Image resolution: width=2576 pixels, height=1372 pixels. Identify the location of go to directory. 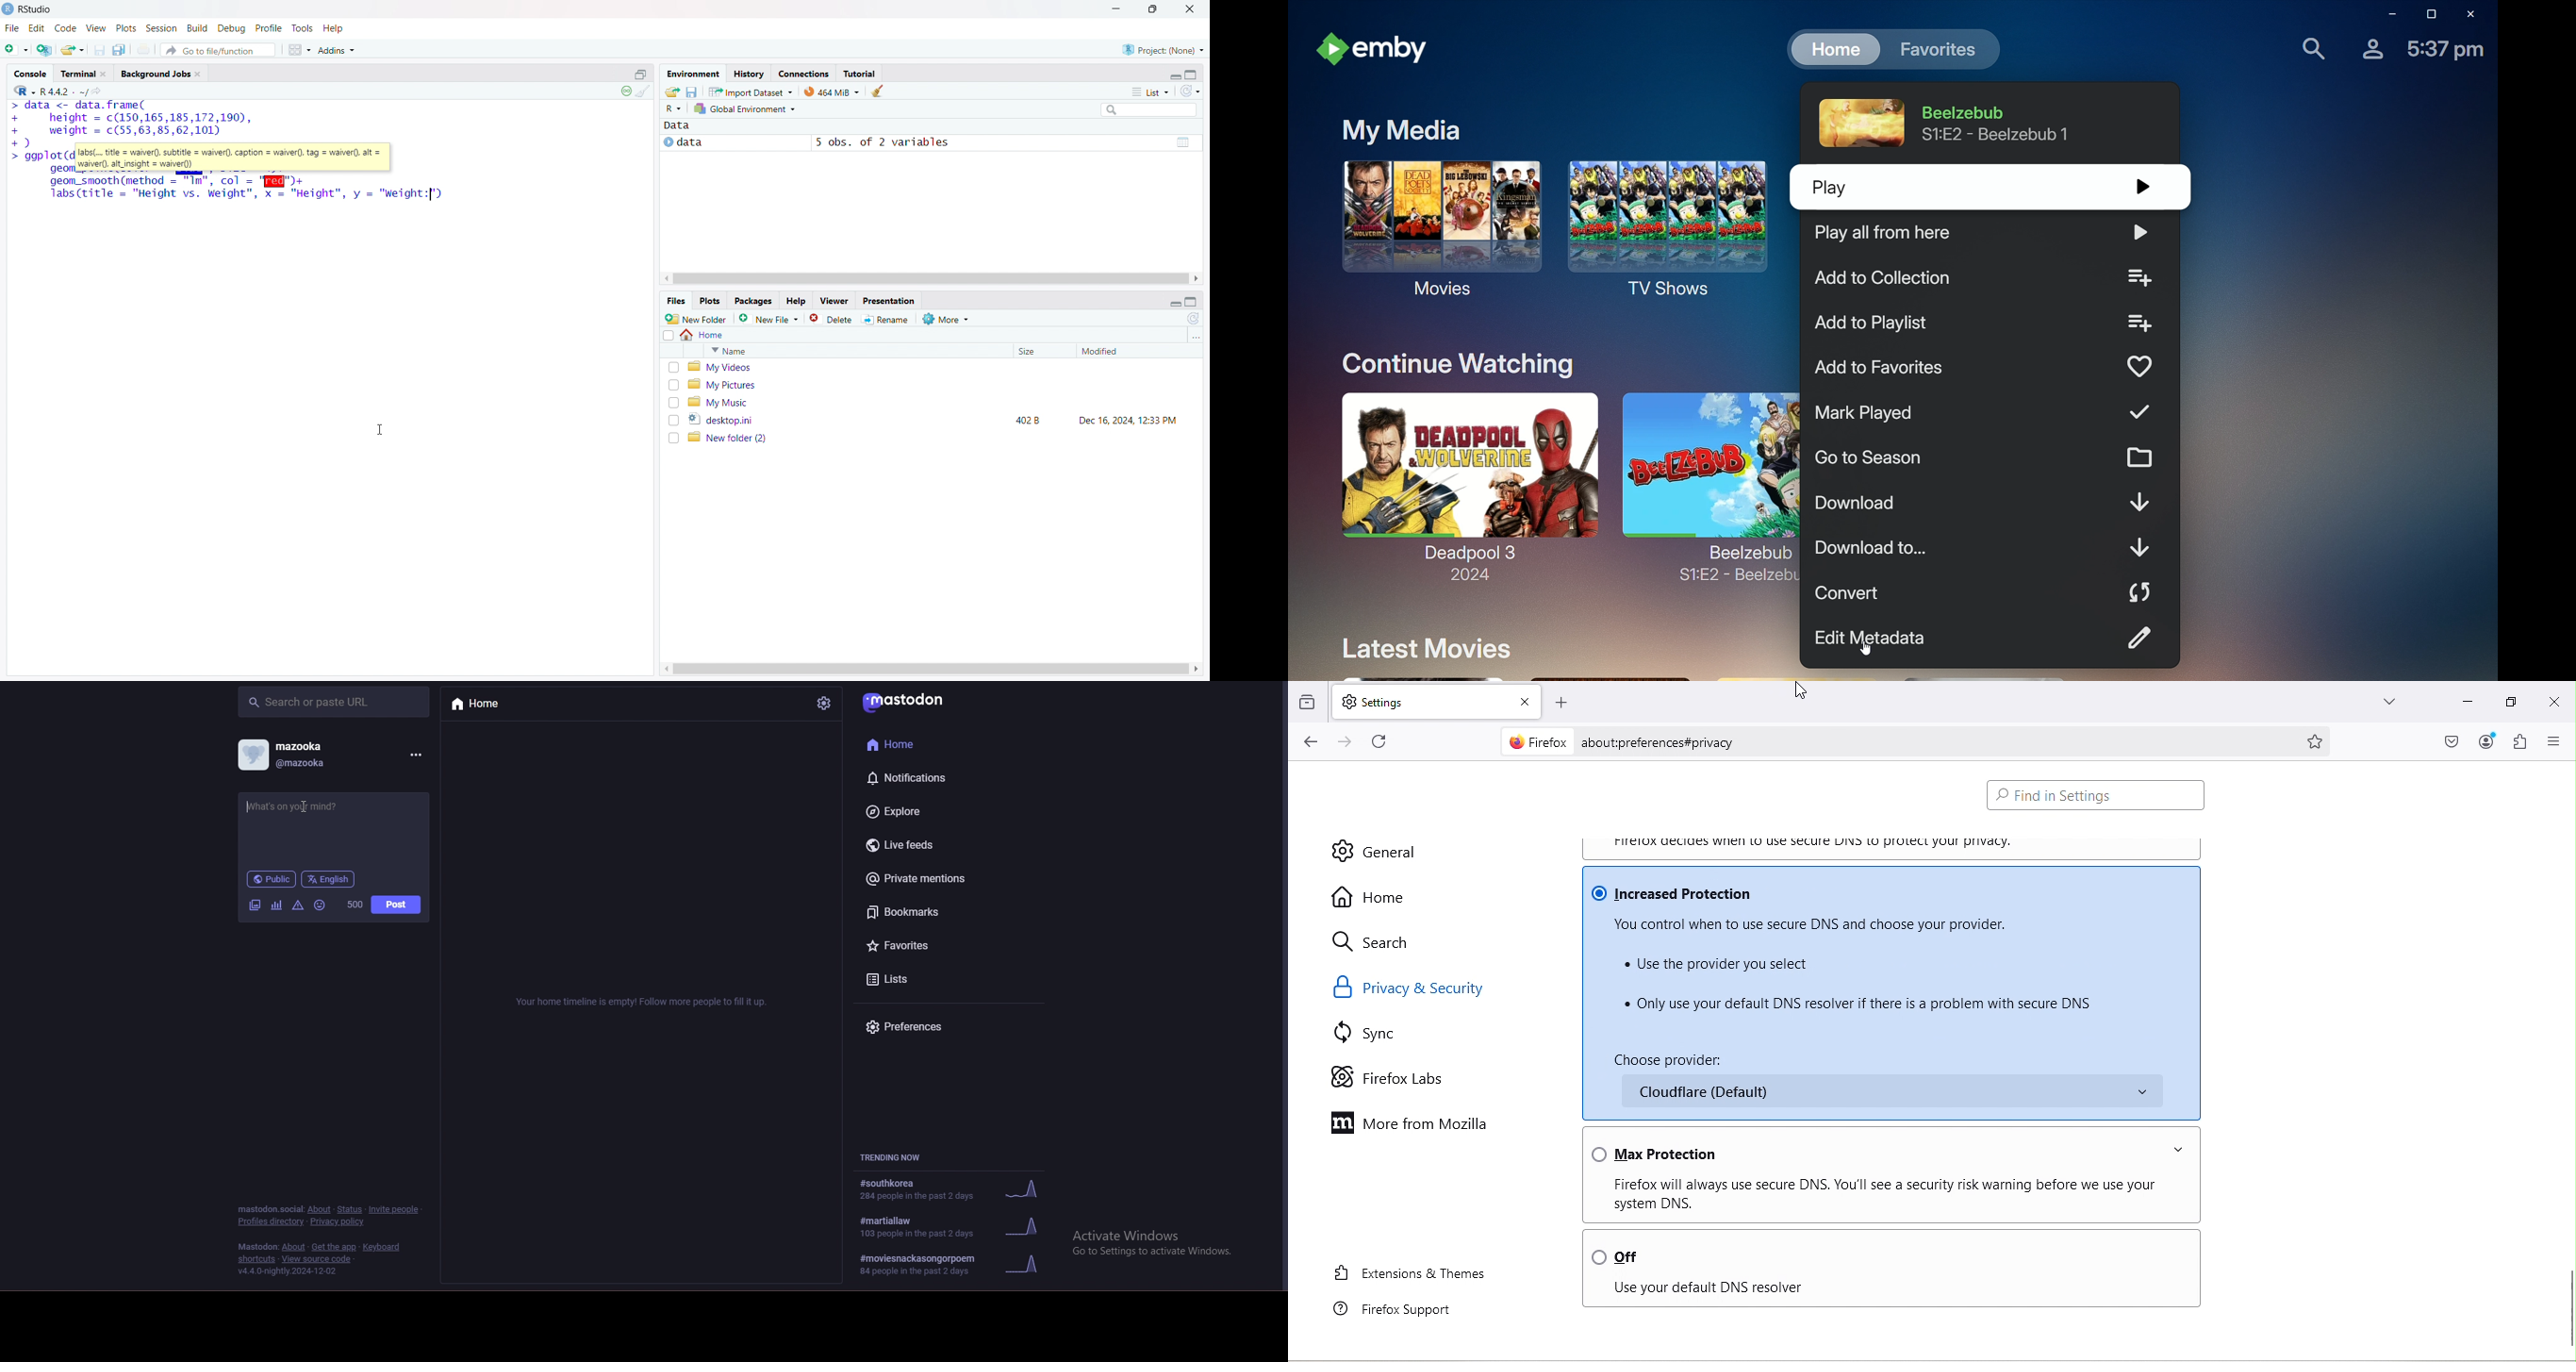
(1195, 337).